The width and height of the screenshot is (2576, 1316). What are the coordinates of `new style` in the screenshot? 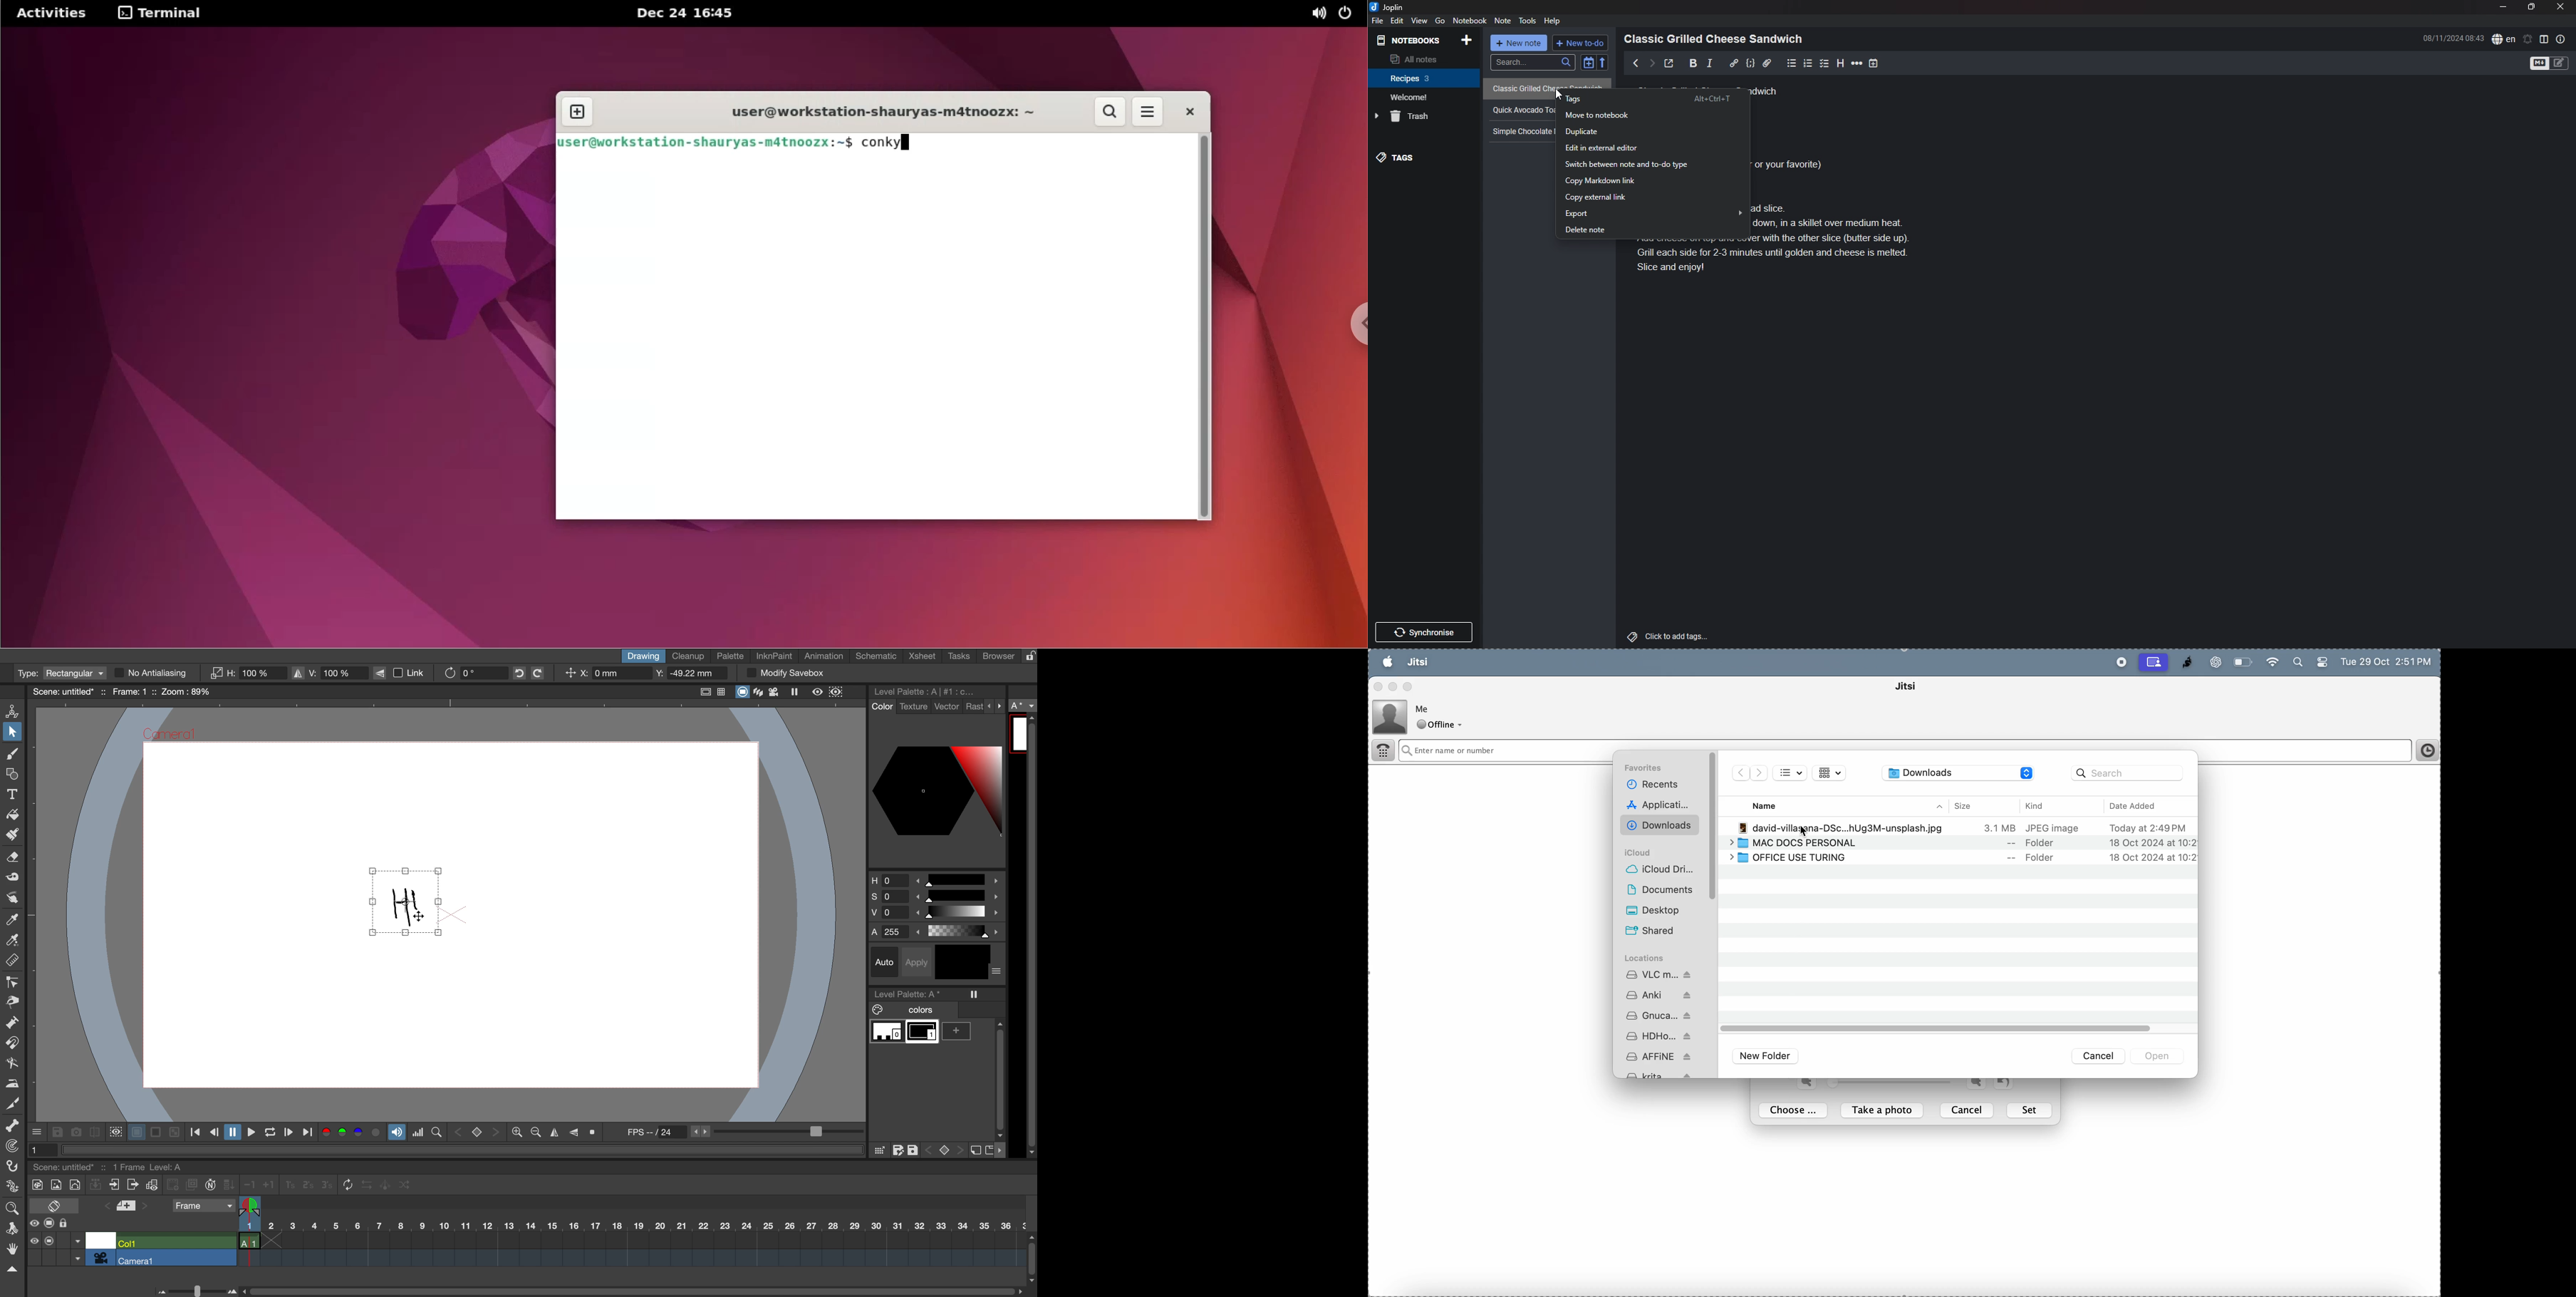 It's located at (975, 1151).